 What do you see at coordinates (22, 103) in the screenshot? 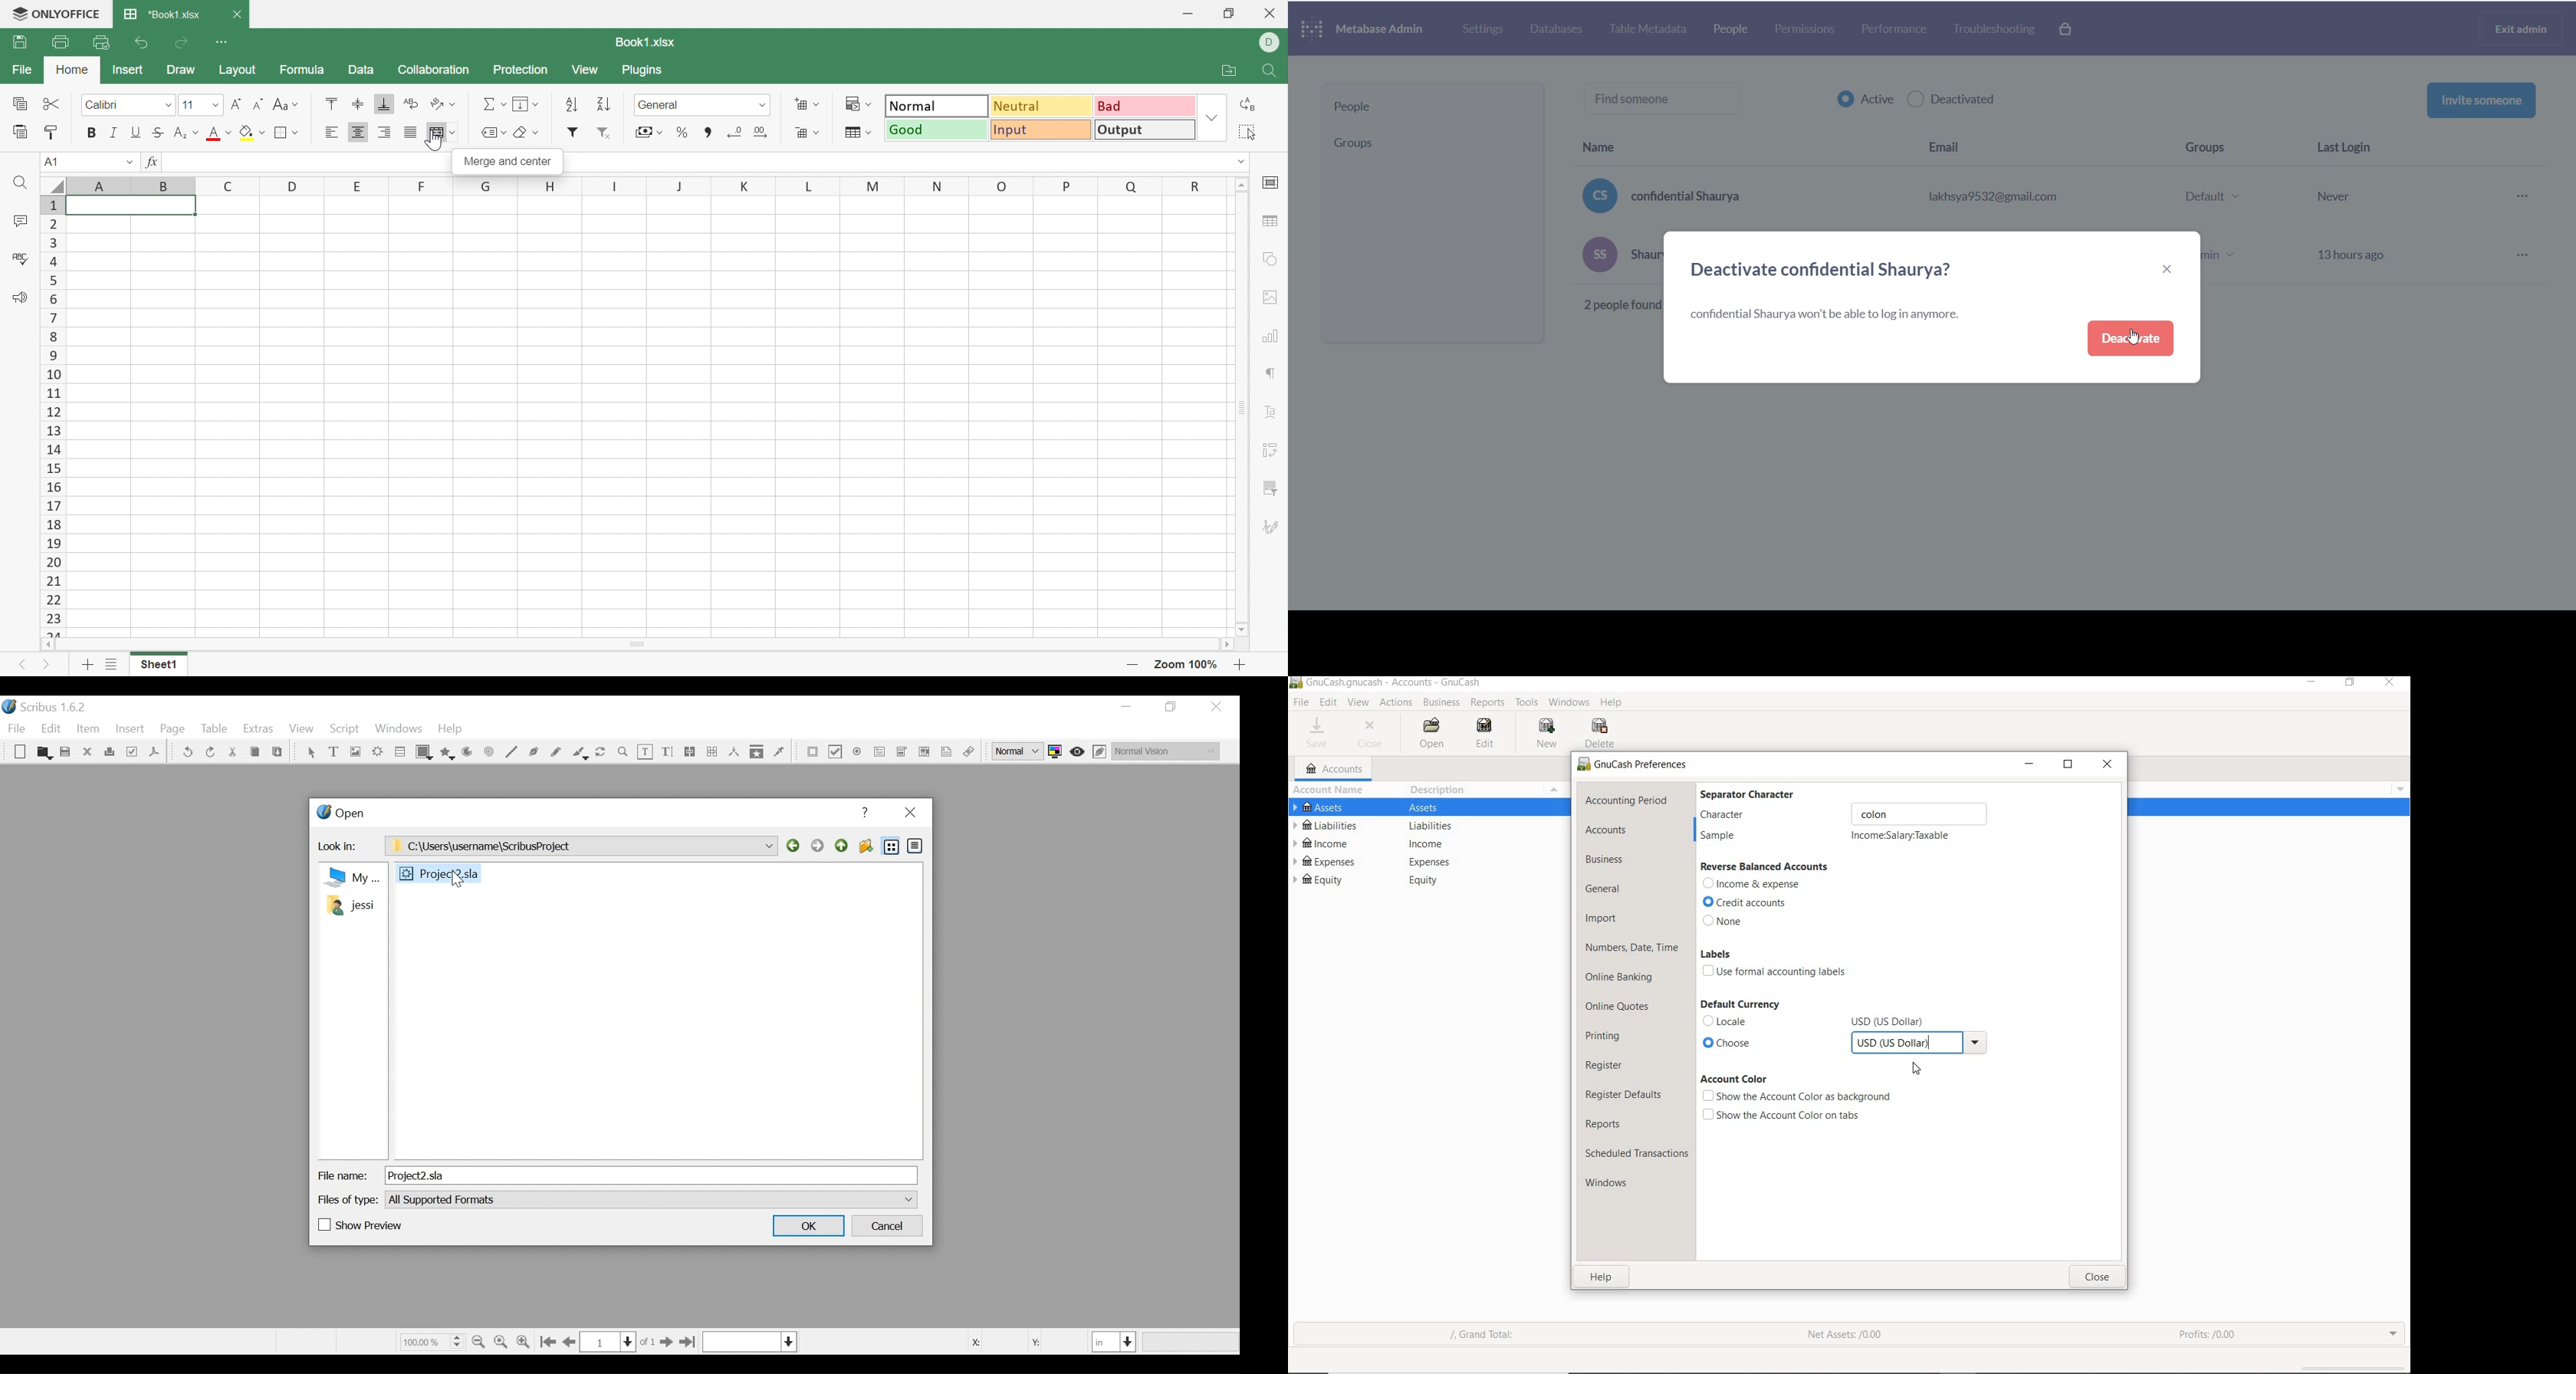
I see `Copy` at bounding box center [22, 103].